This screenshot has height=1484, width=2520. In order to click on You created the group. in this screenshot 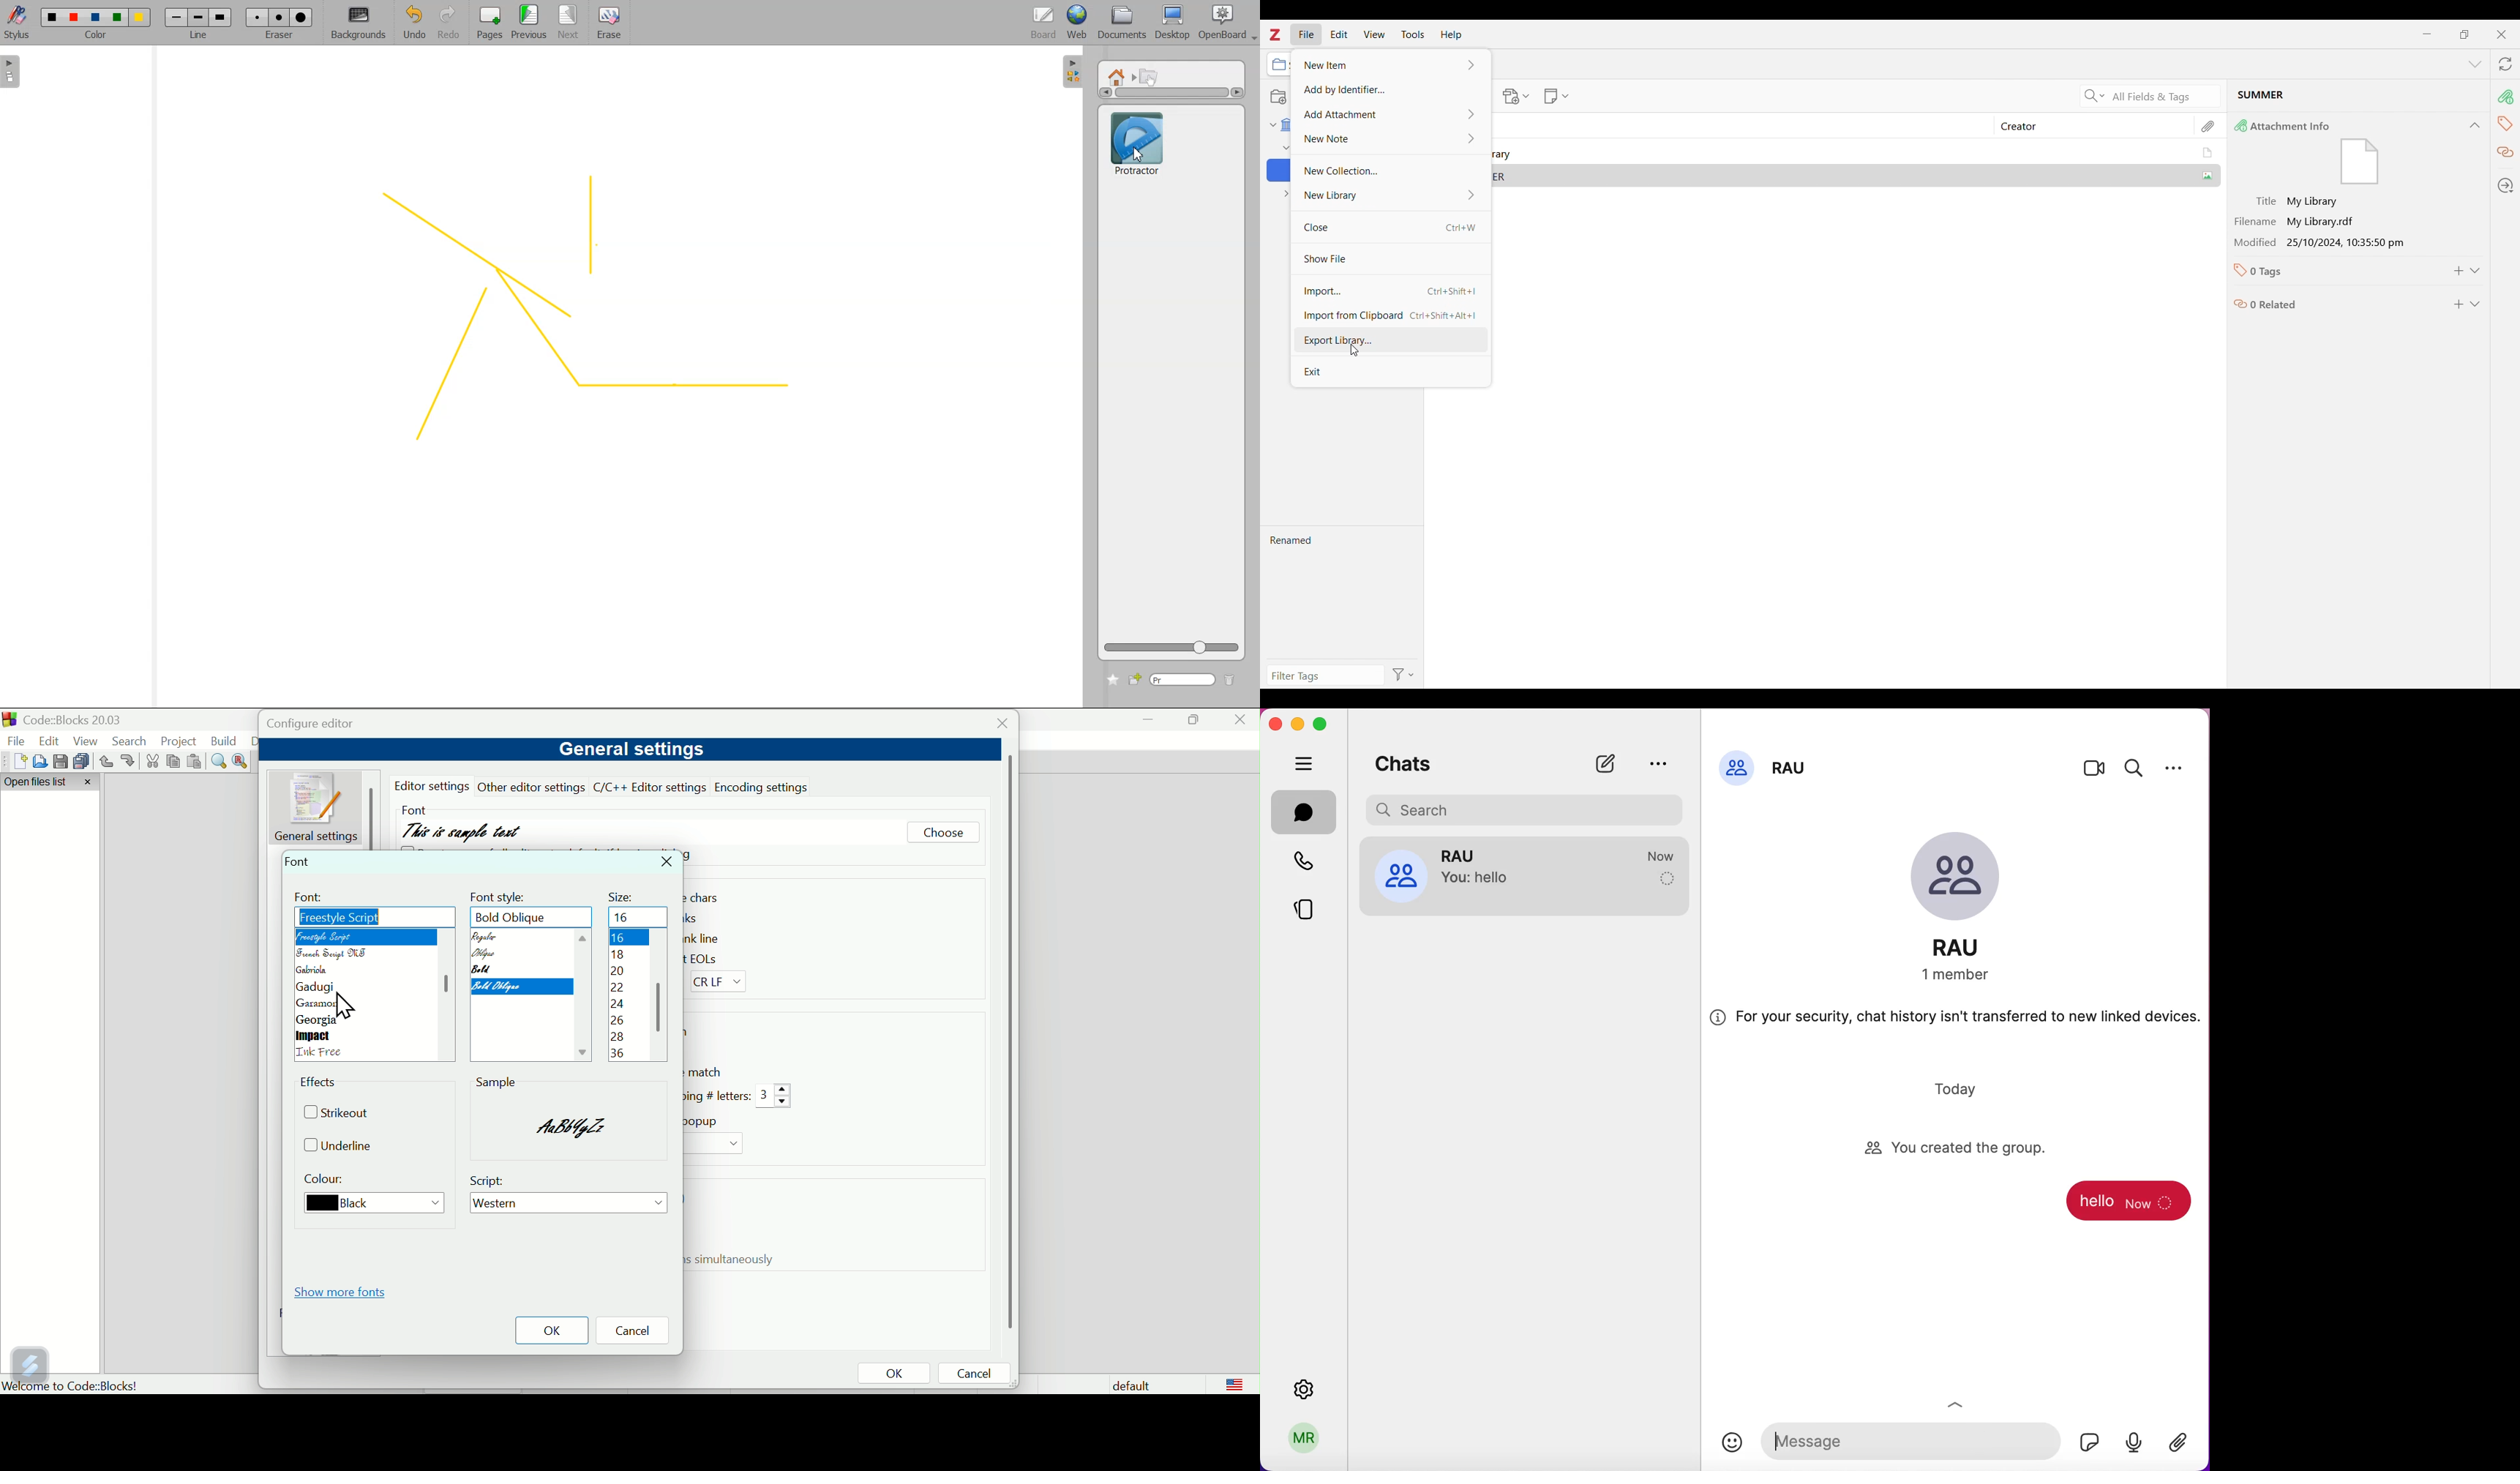, I will do `click(1526, 880)`.